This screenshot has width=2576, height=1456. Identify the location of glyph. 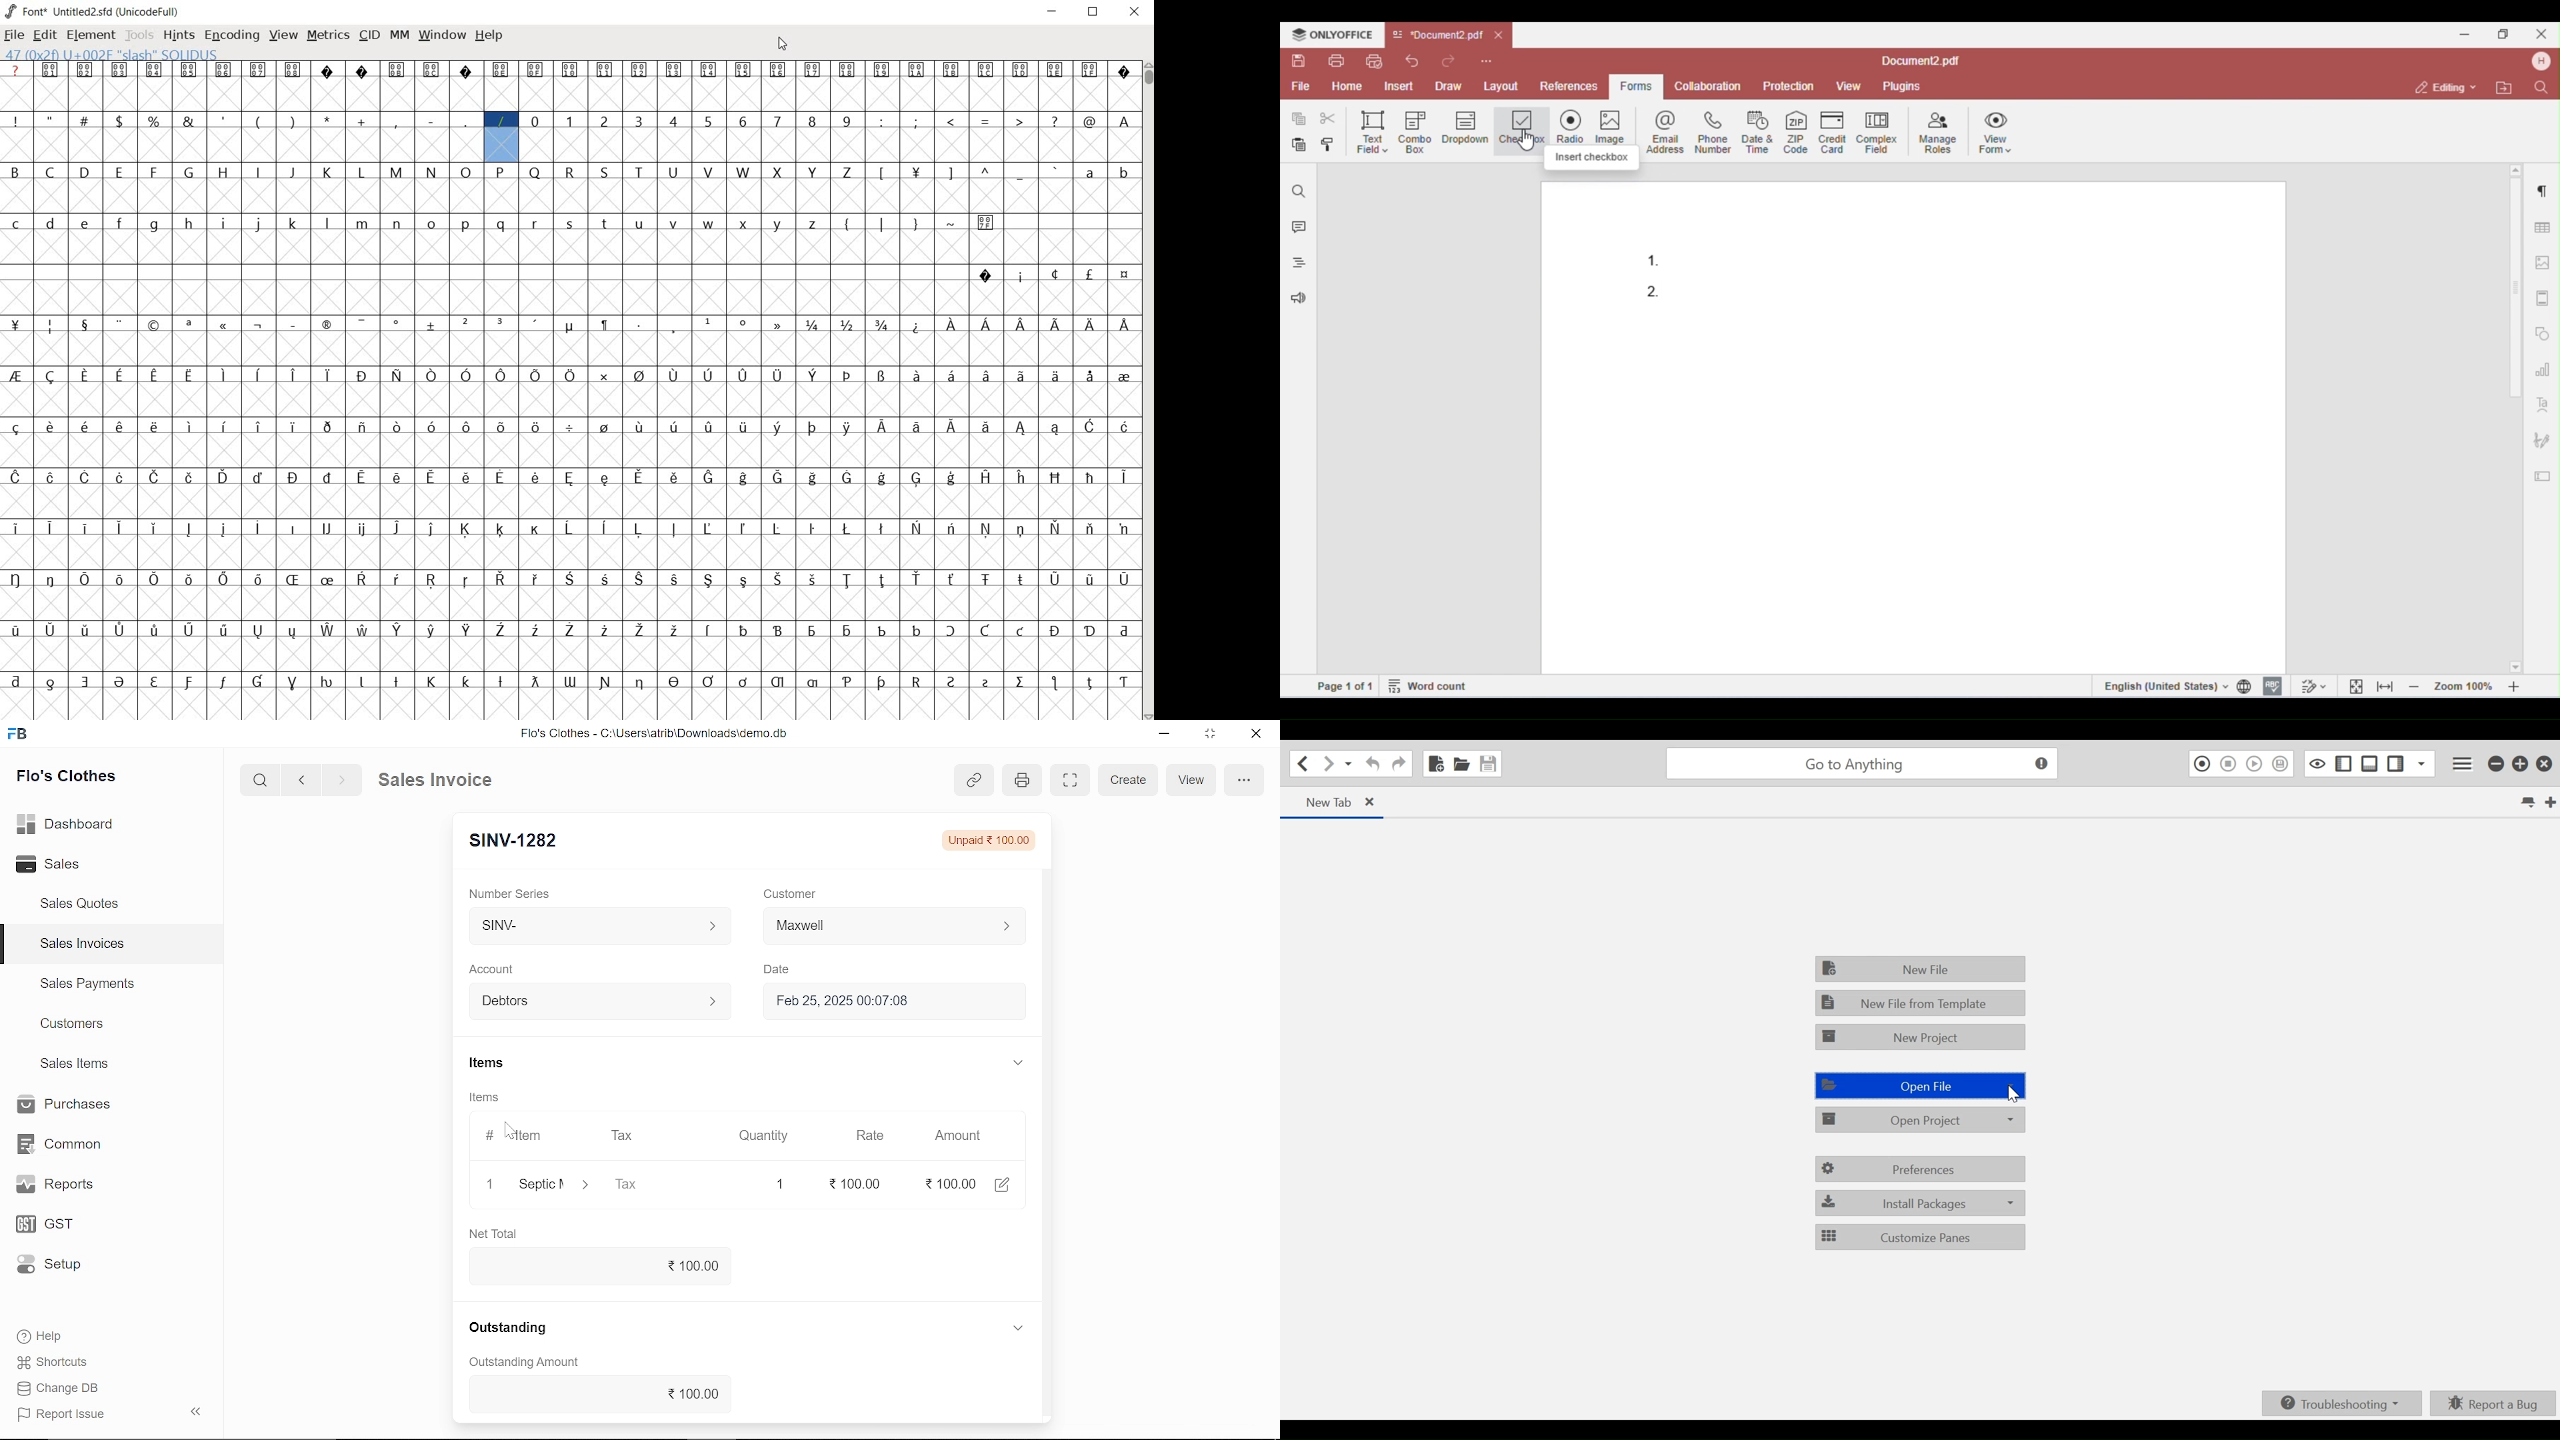
(1056, 428).